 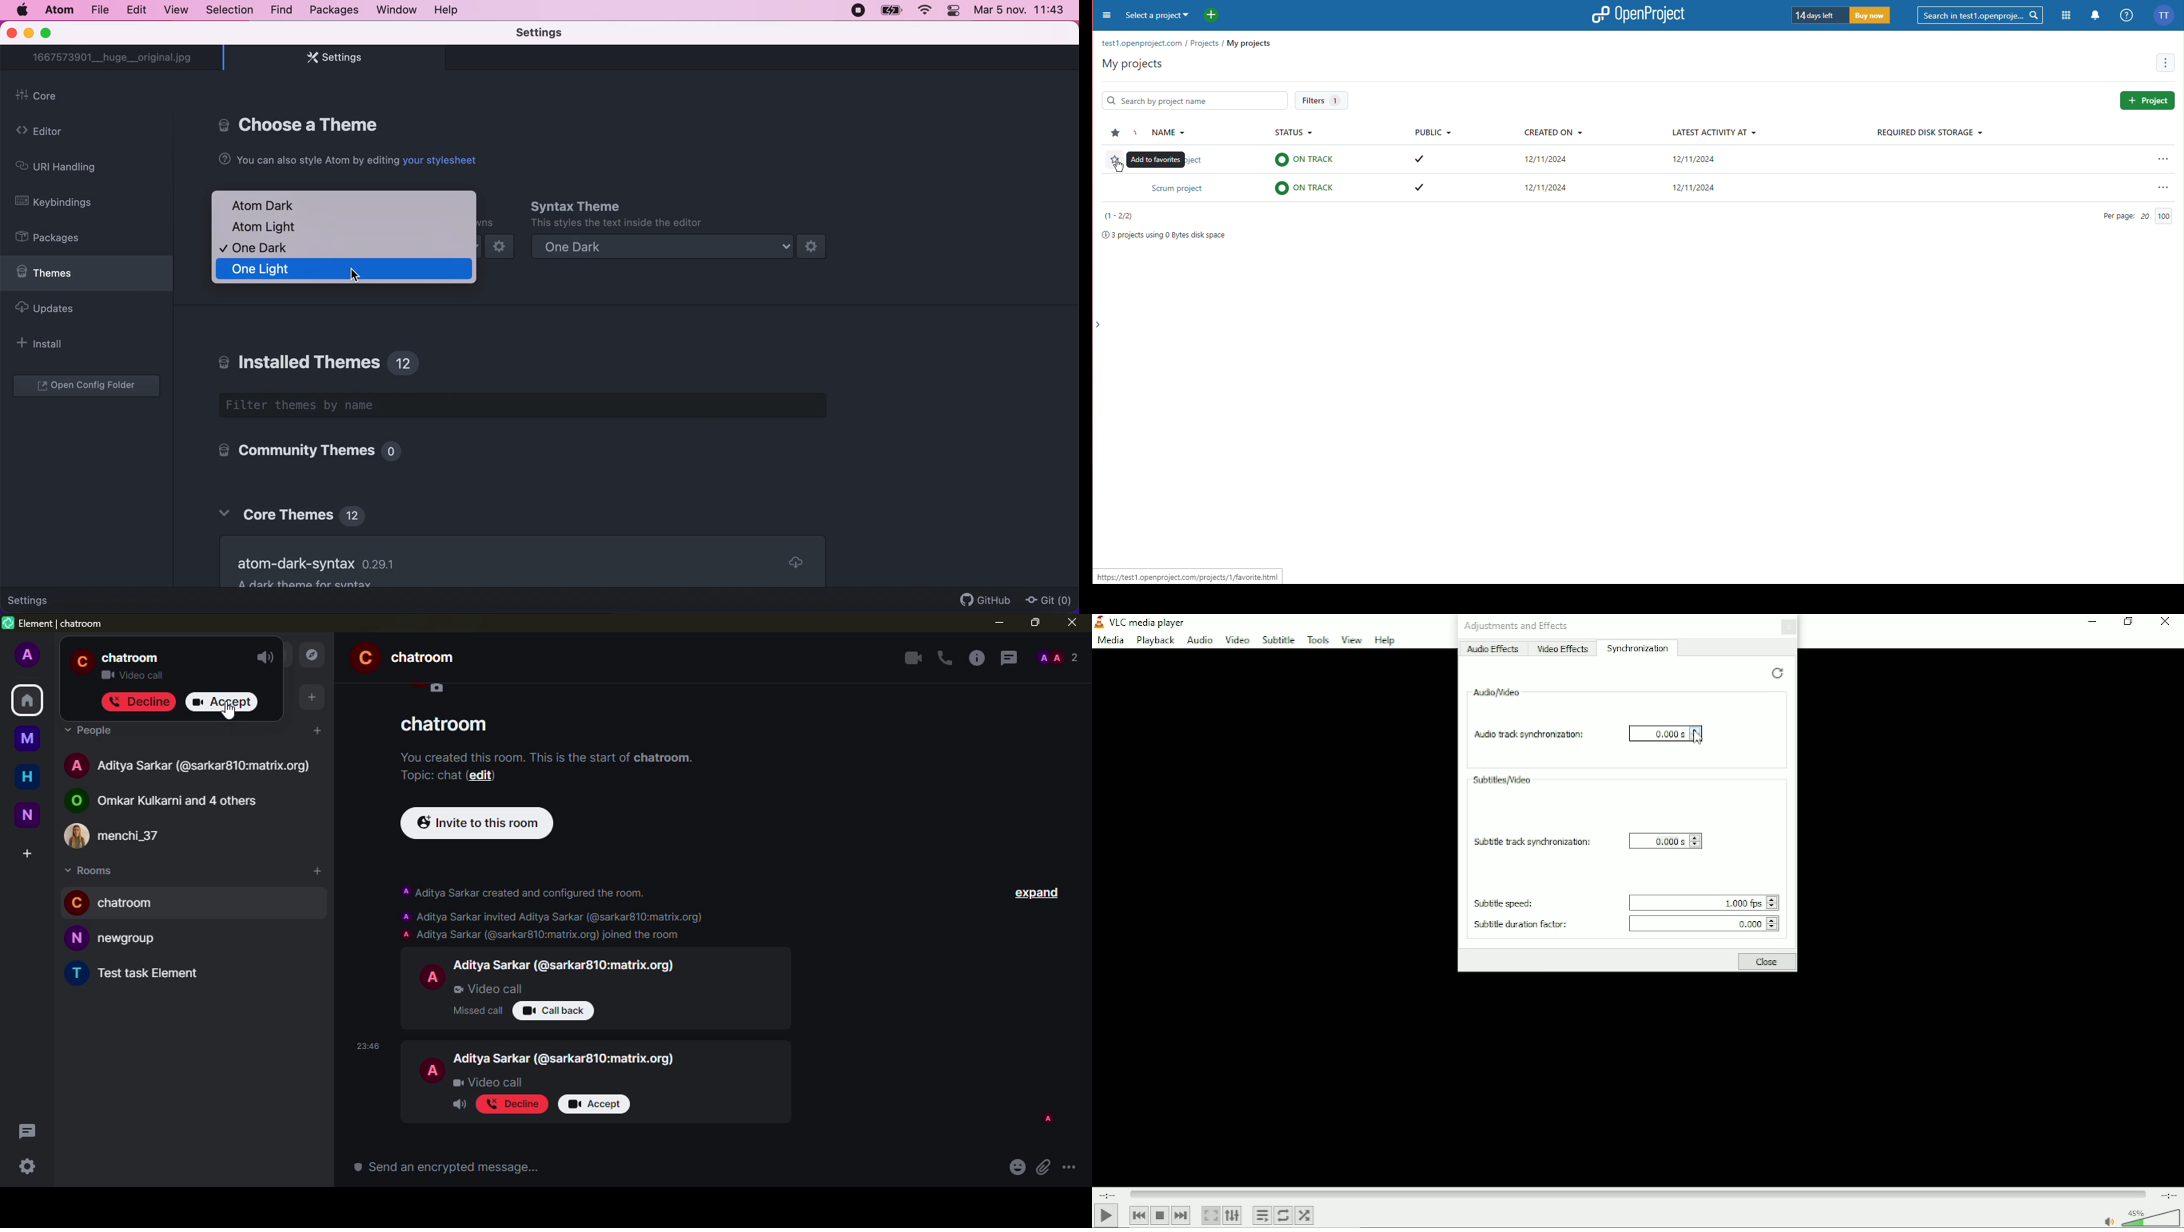 I want to click on More Options, so click(x=2167, y=63).